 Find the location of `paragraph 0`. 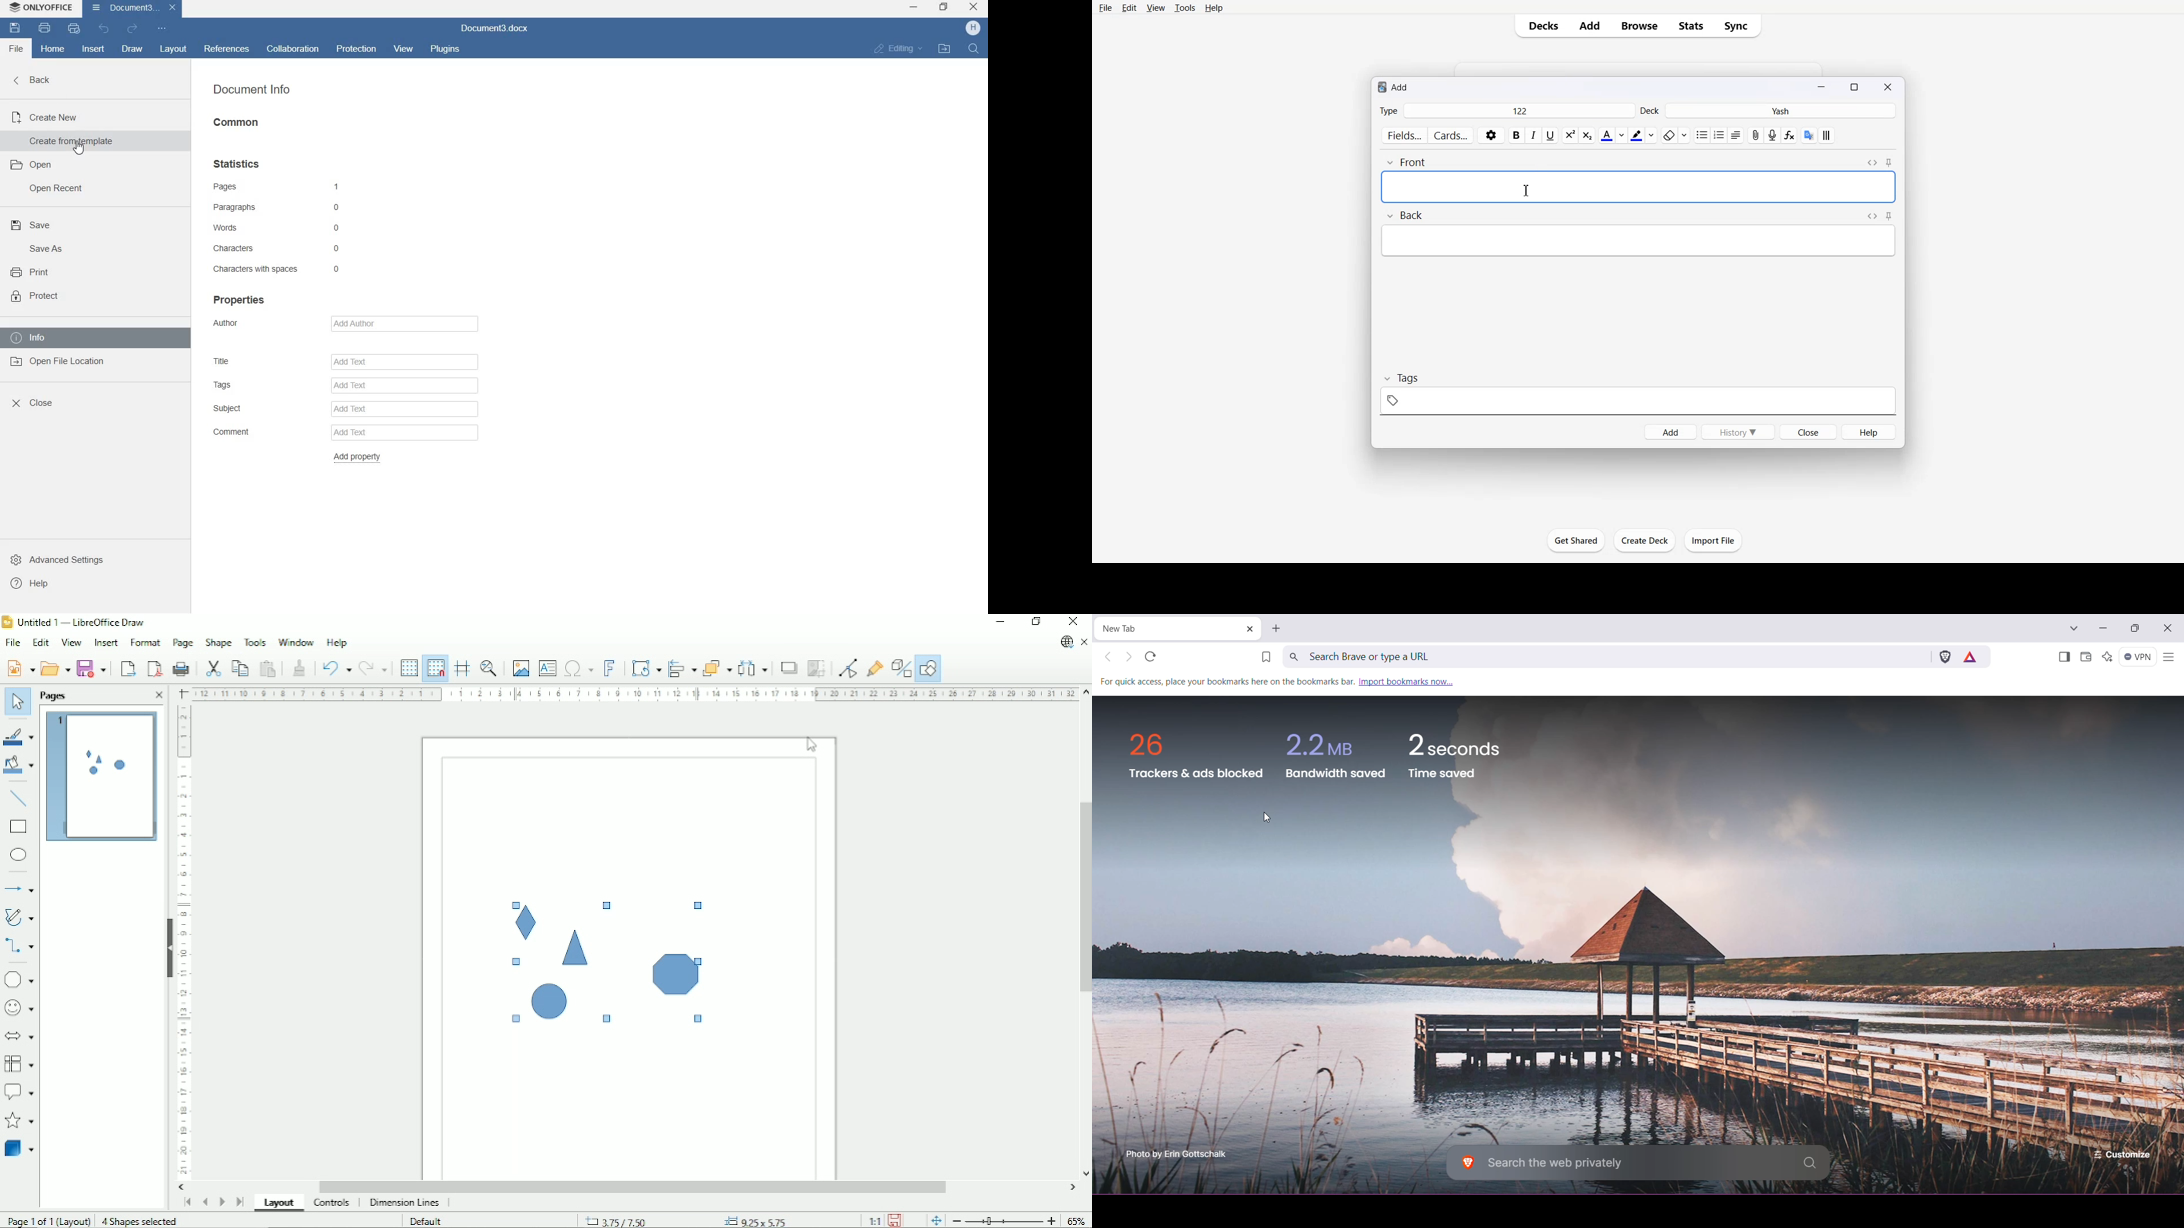

paragraph 0 is located at coordinates (277, 206).